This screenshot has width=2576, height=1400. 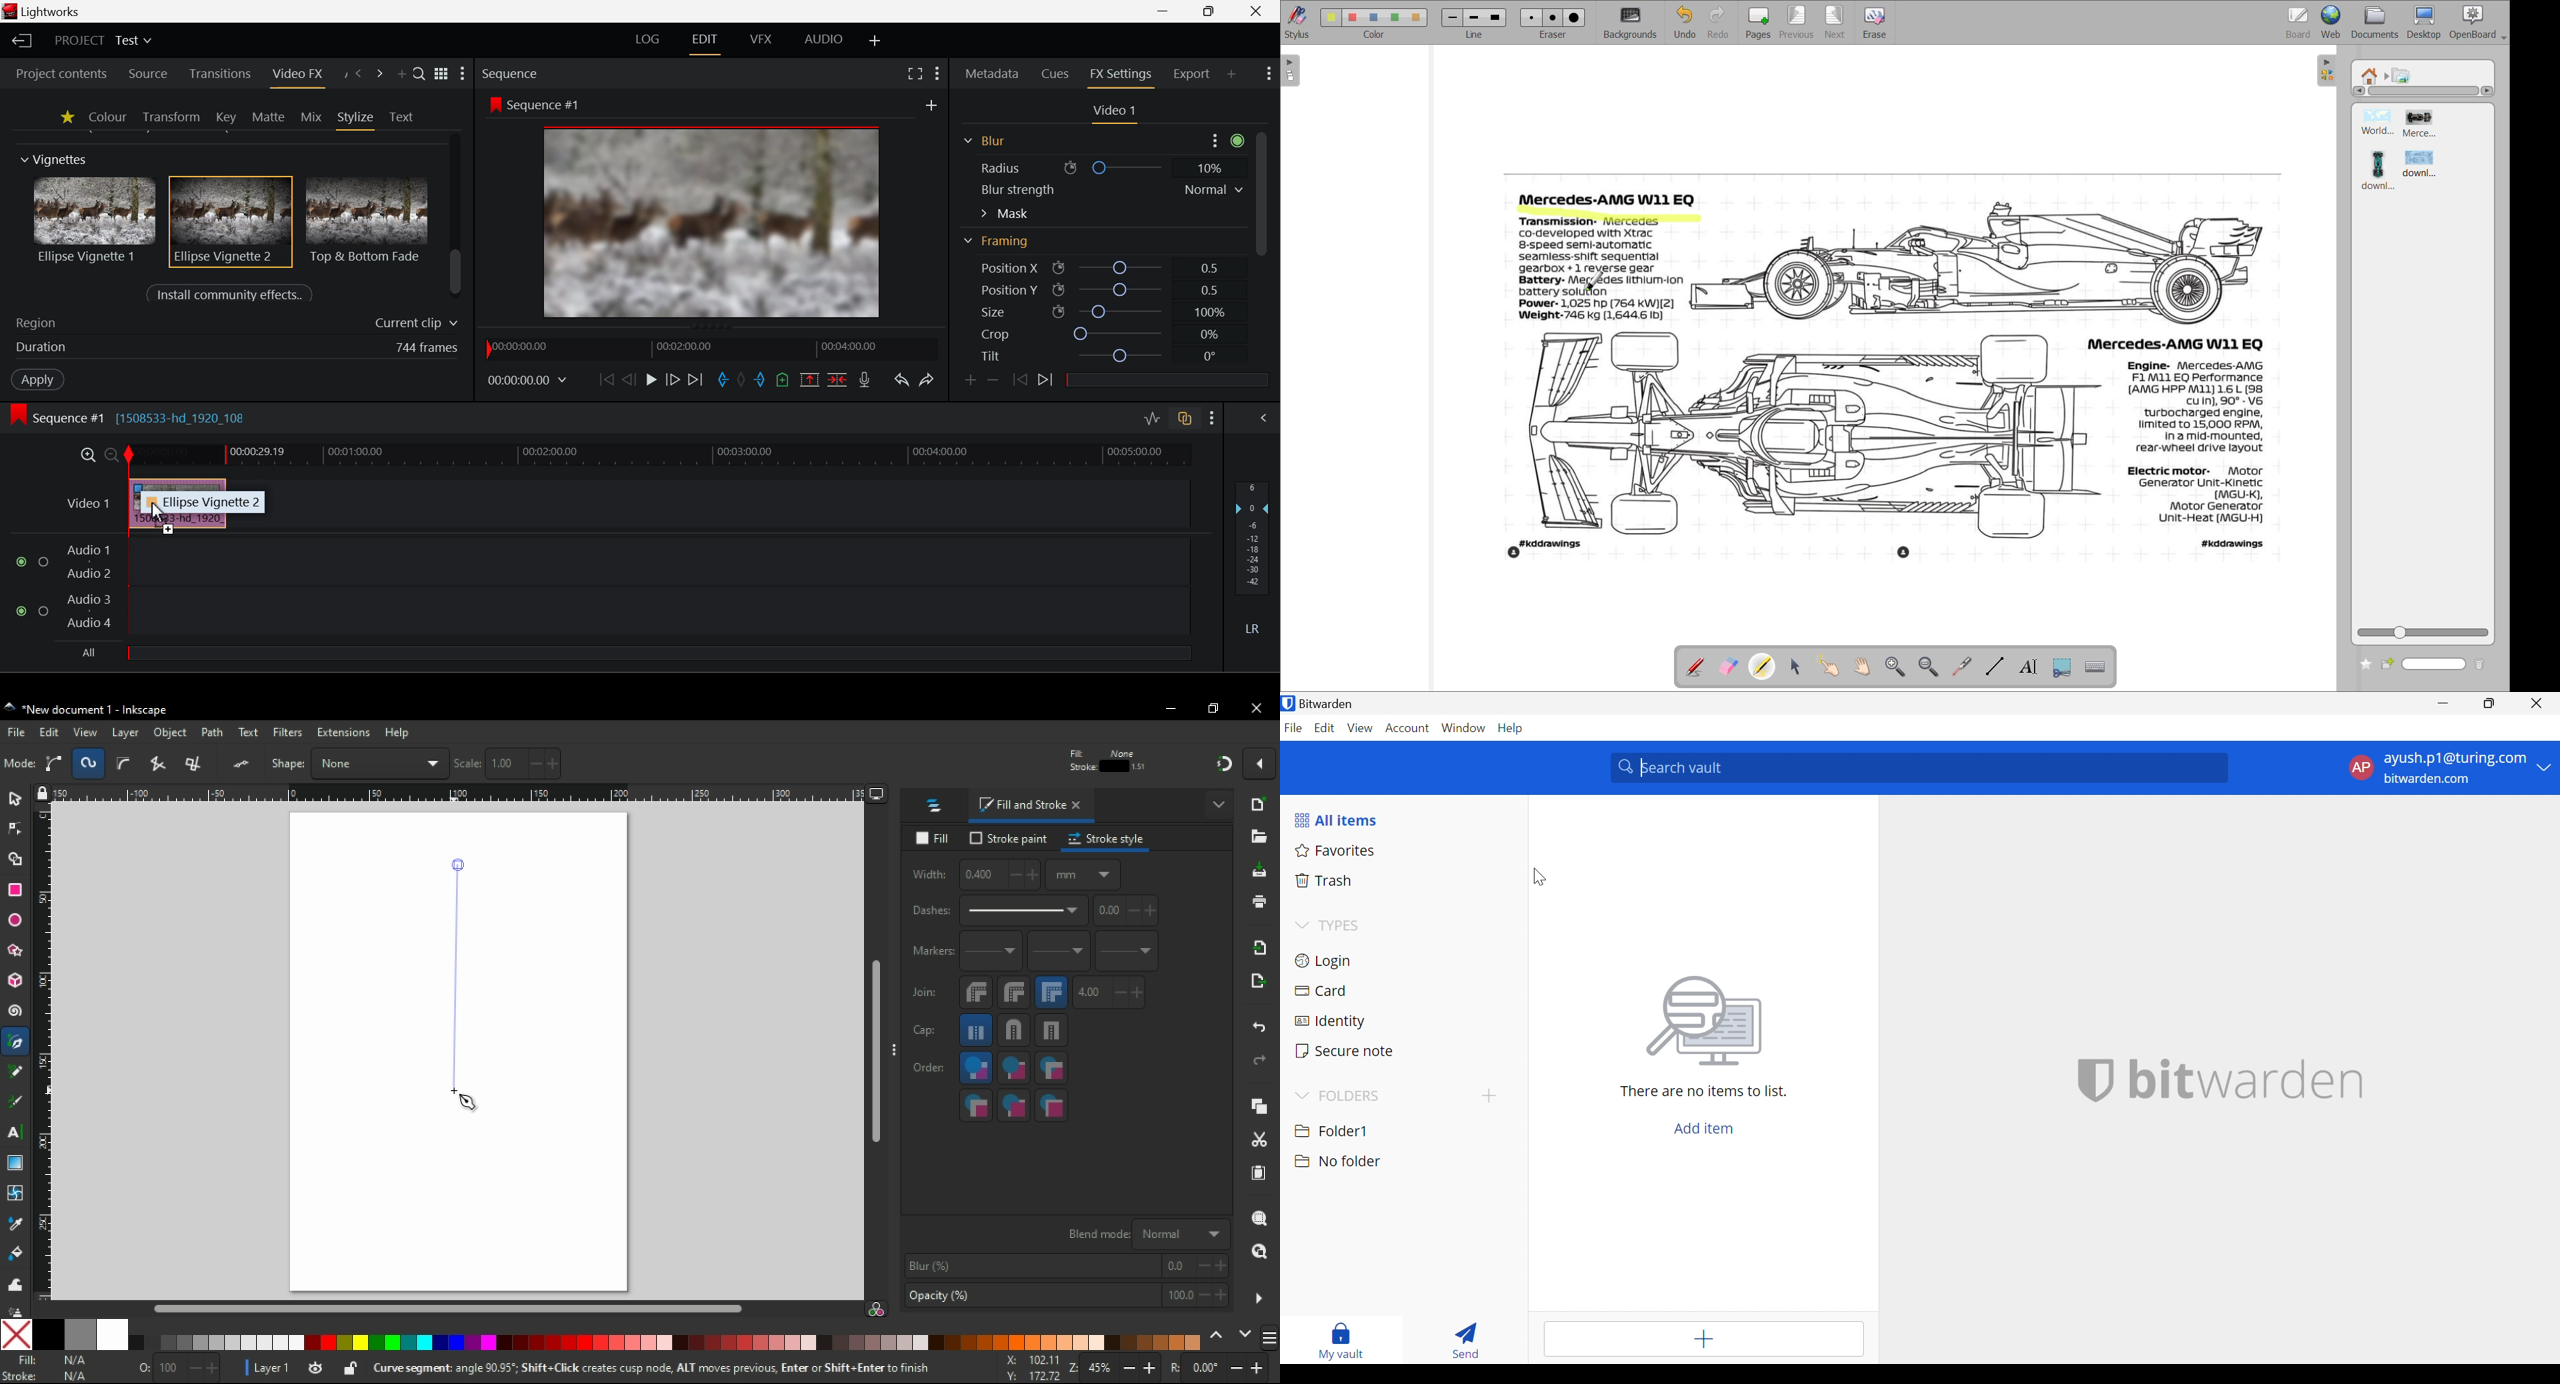 I want to click on All items, so click(x=1335, y=819).